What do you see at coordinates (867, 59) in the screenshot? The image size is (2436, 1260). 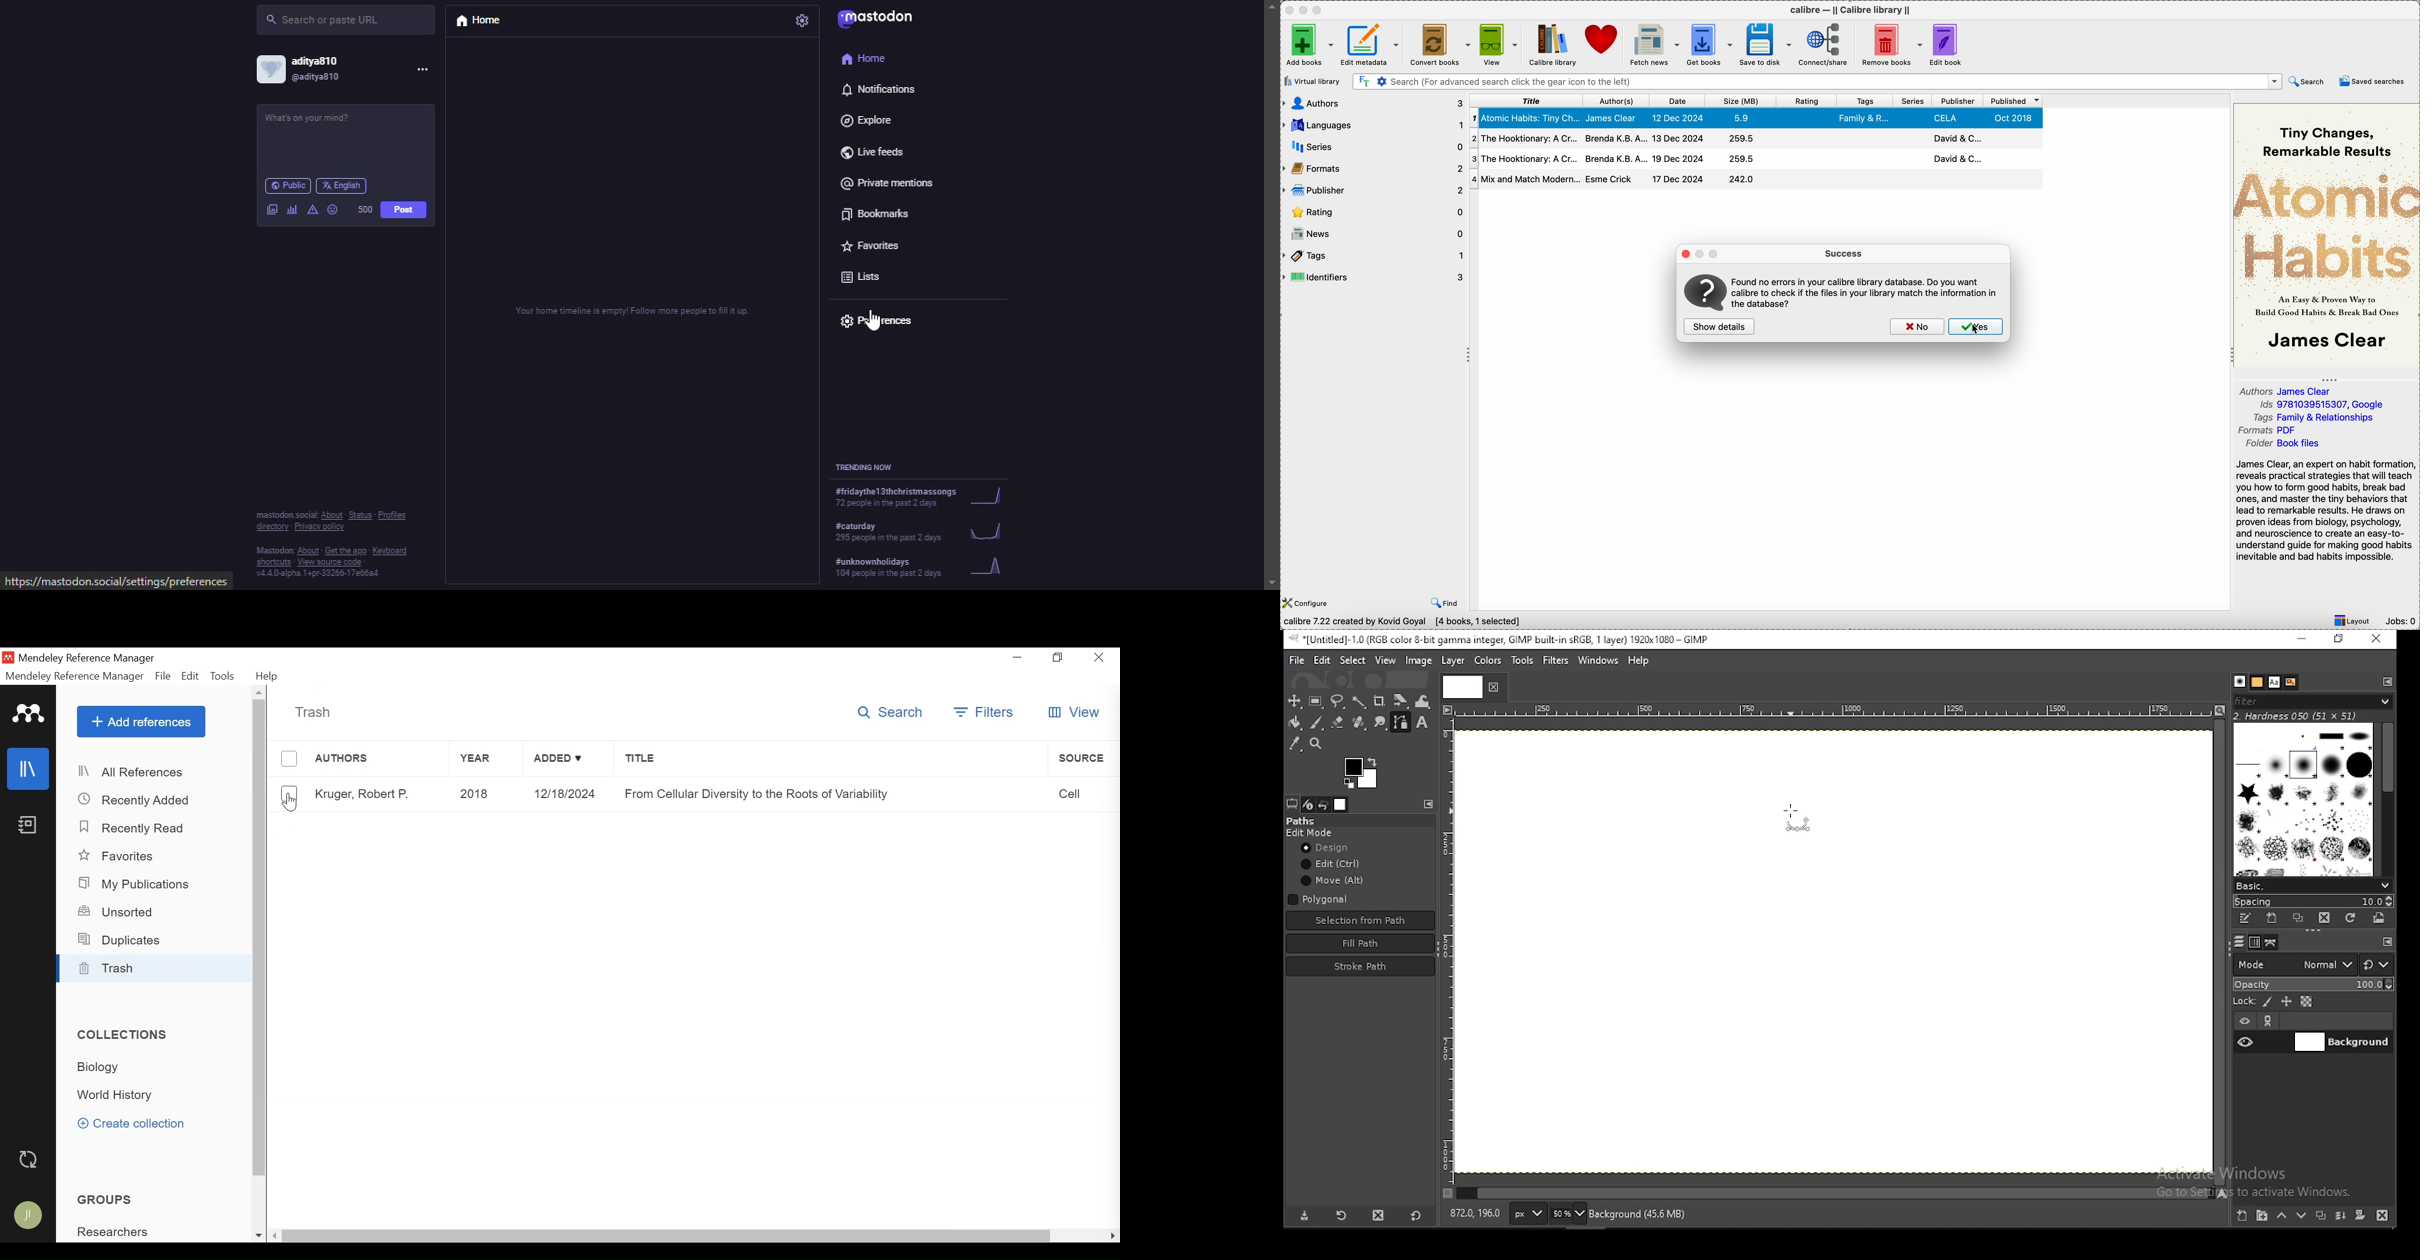 I see `home` at bounding box center [867, 59].